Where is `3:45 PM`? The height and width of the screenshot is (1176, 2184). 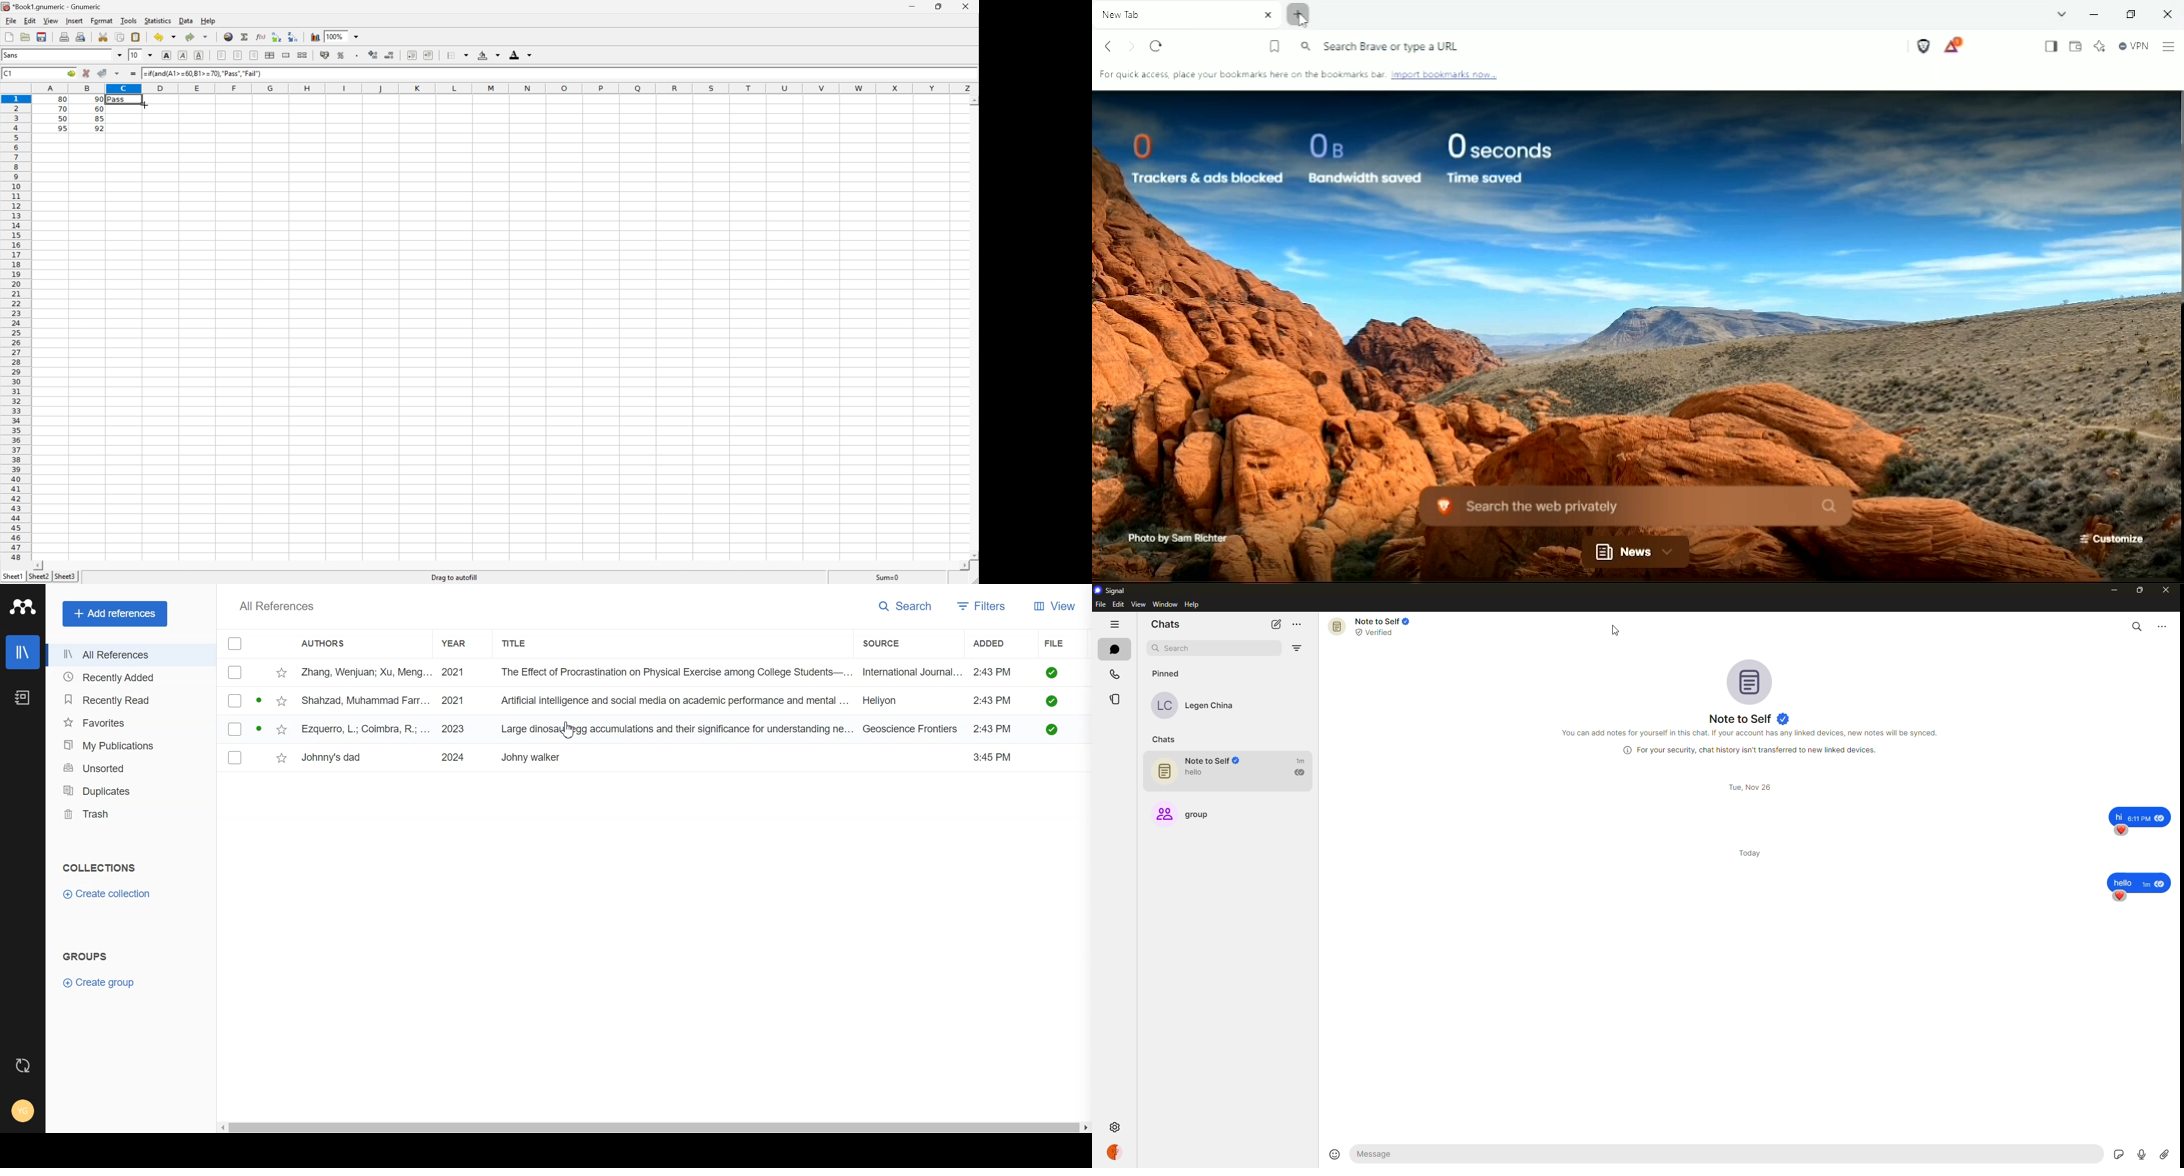
3:45 PM is located at coordinates (993, 757).